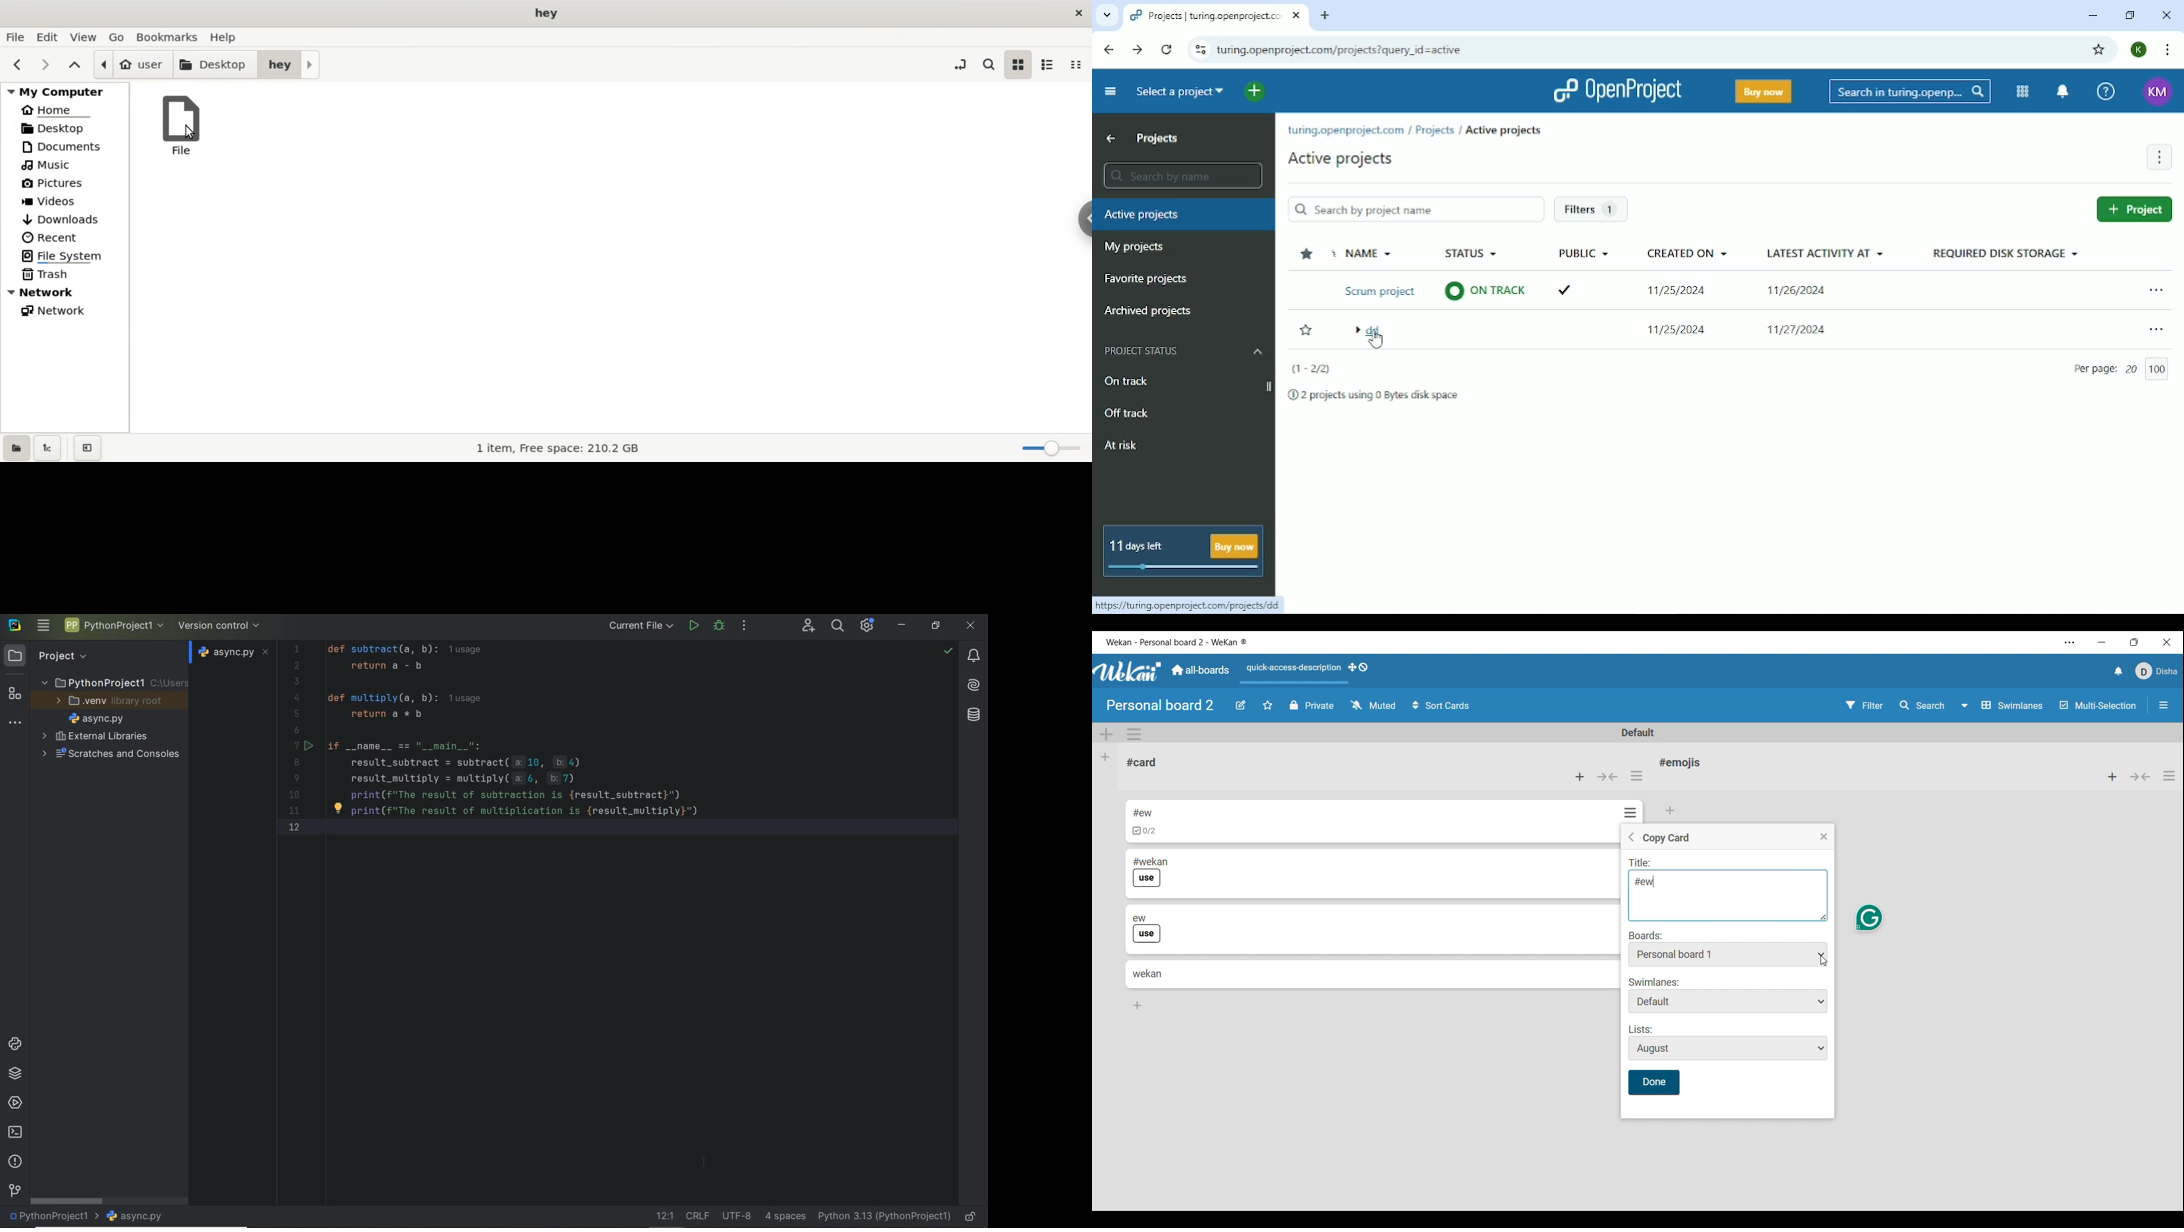 The height and width of the screenshot is (1232, 2184). What do you see at coordinates (1326, 15) in the screenshot?
I see `New tab` at bounding box center [1326, 15].